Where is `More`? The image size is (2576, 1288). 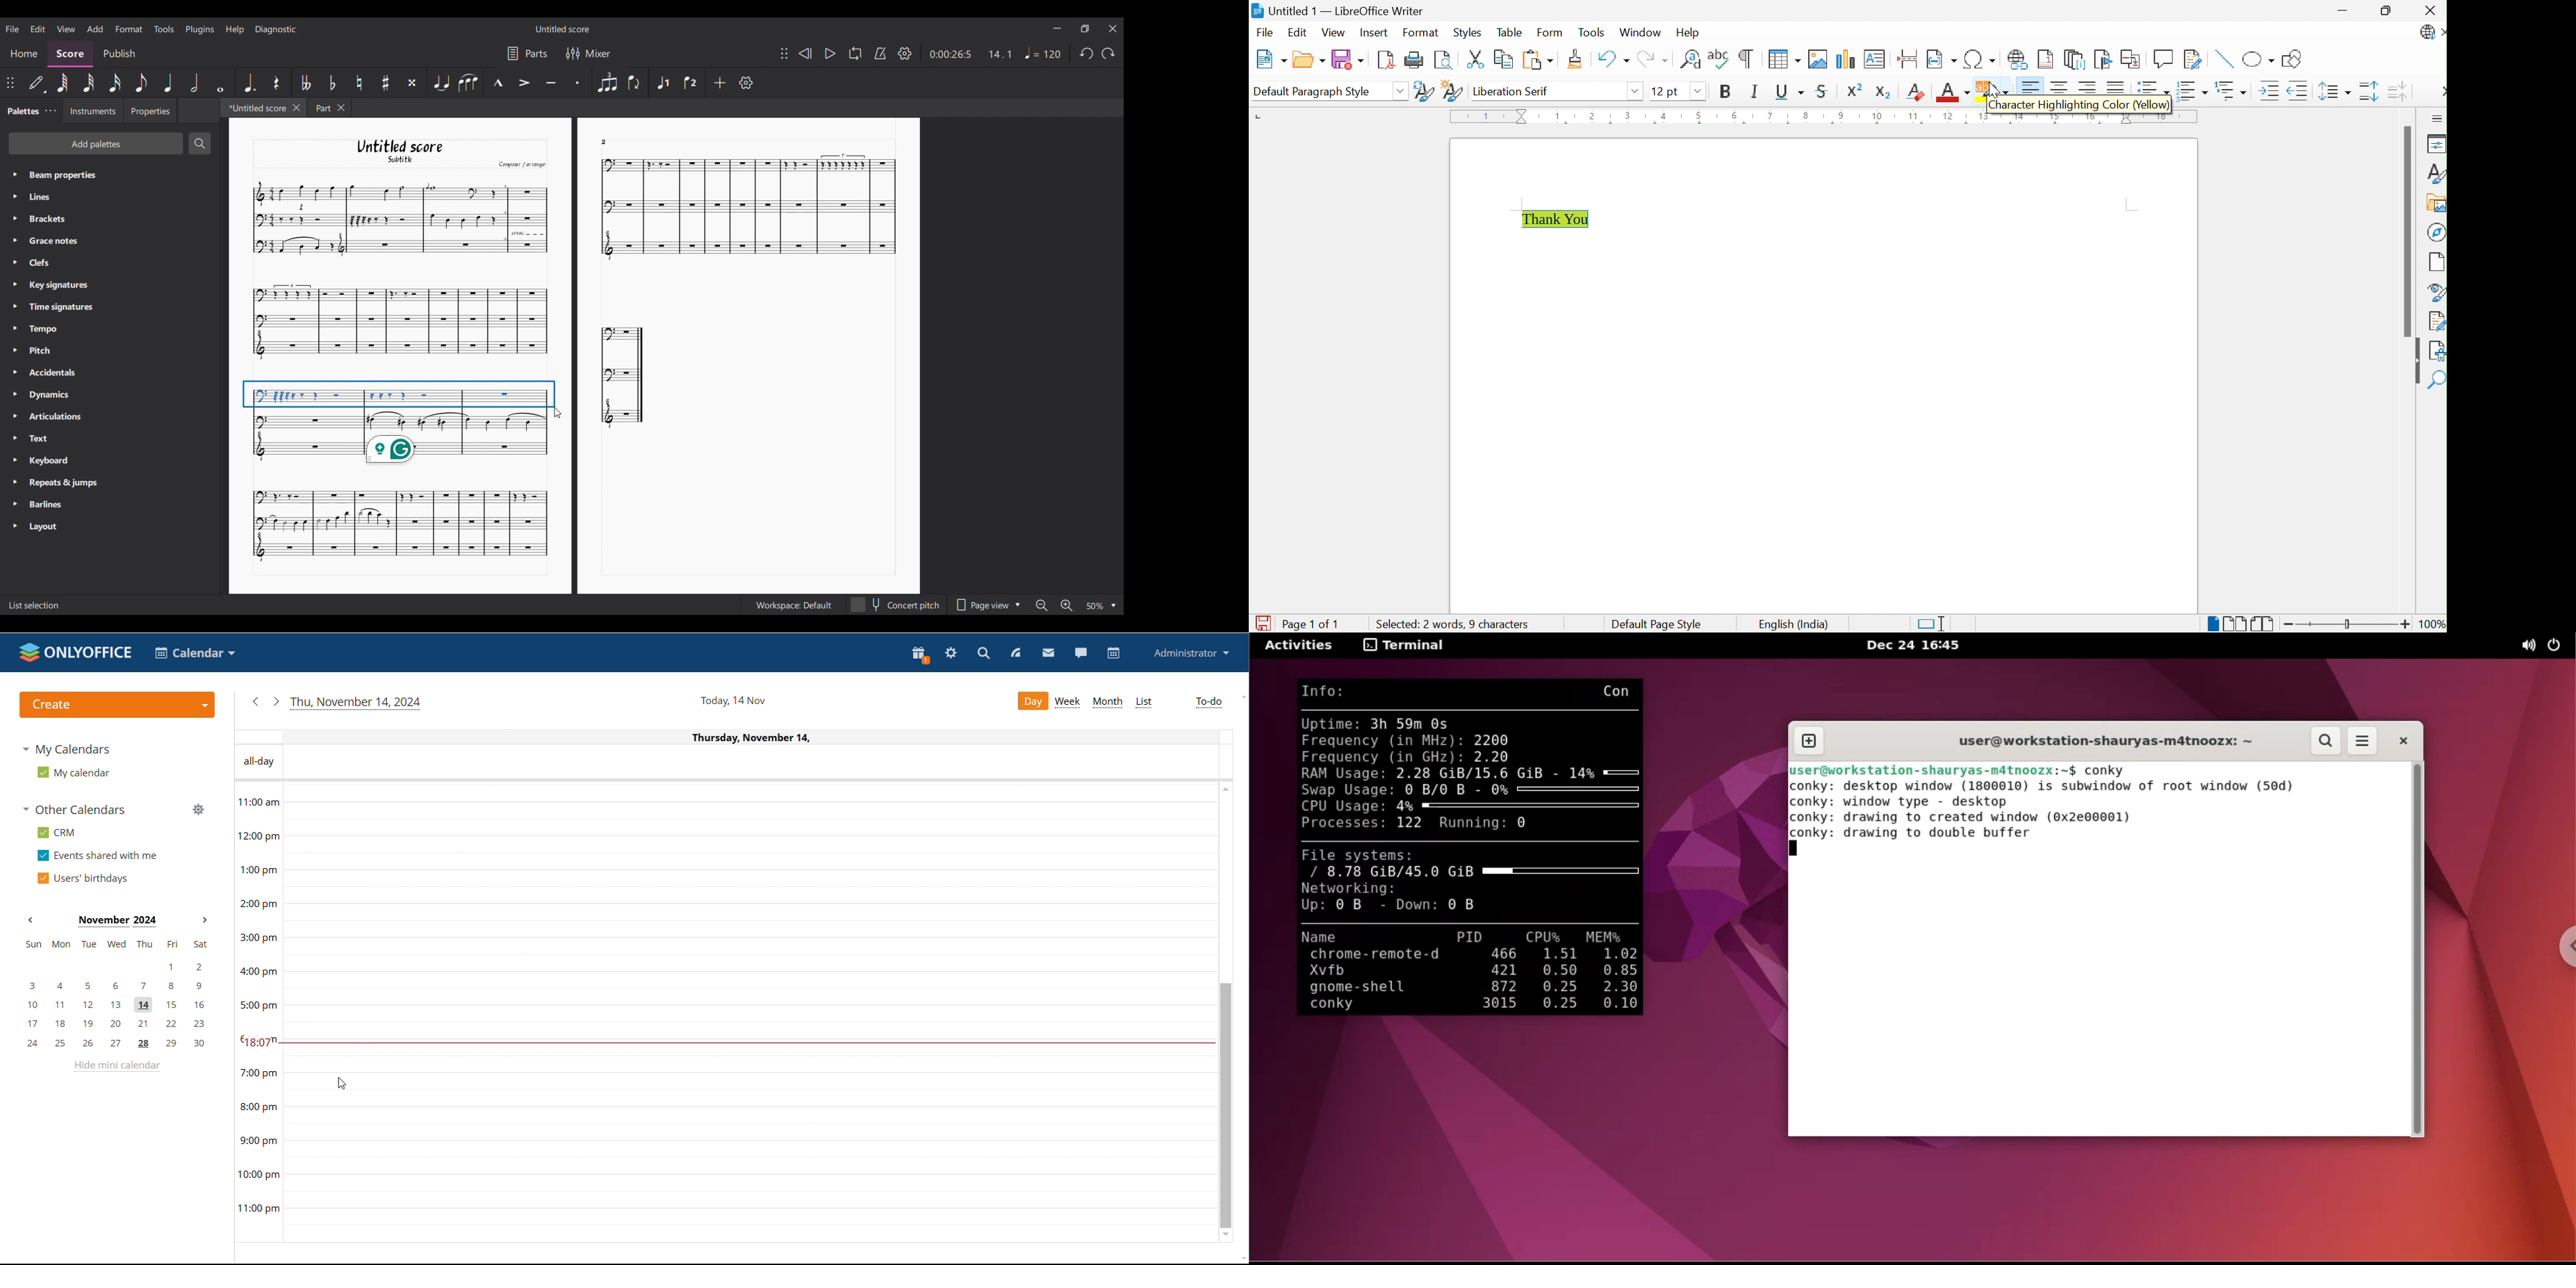
More is located at coordinates (2439, 92).